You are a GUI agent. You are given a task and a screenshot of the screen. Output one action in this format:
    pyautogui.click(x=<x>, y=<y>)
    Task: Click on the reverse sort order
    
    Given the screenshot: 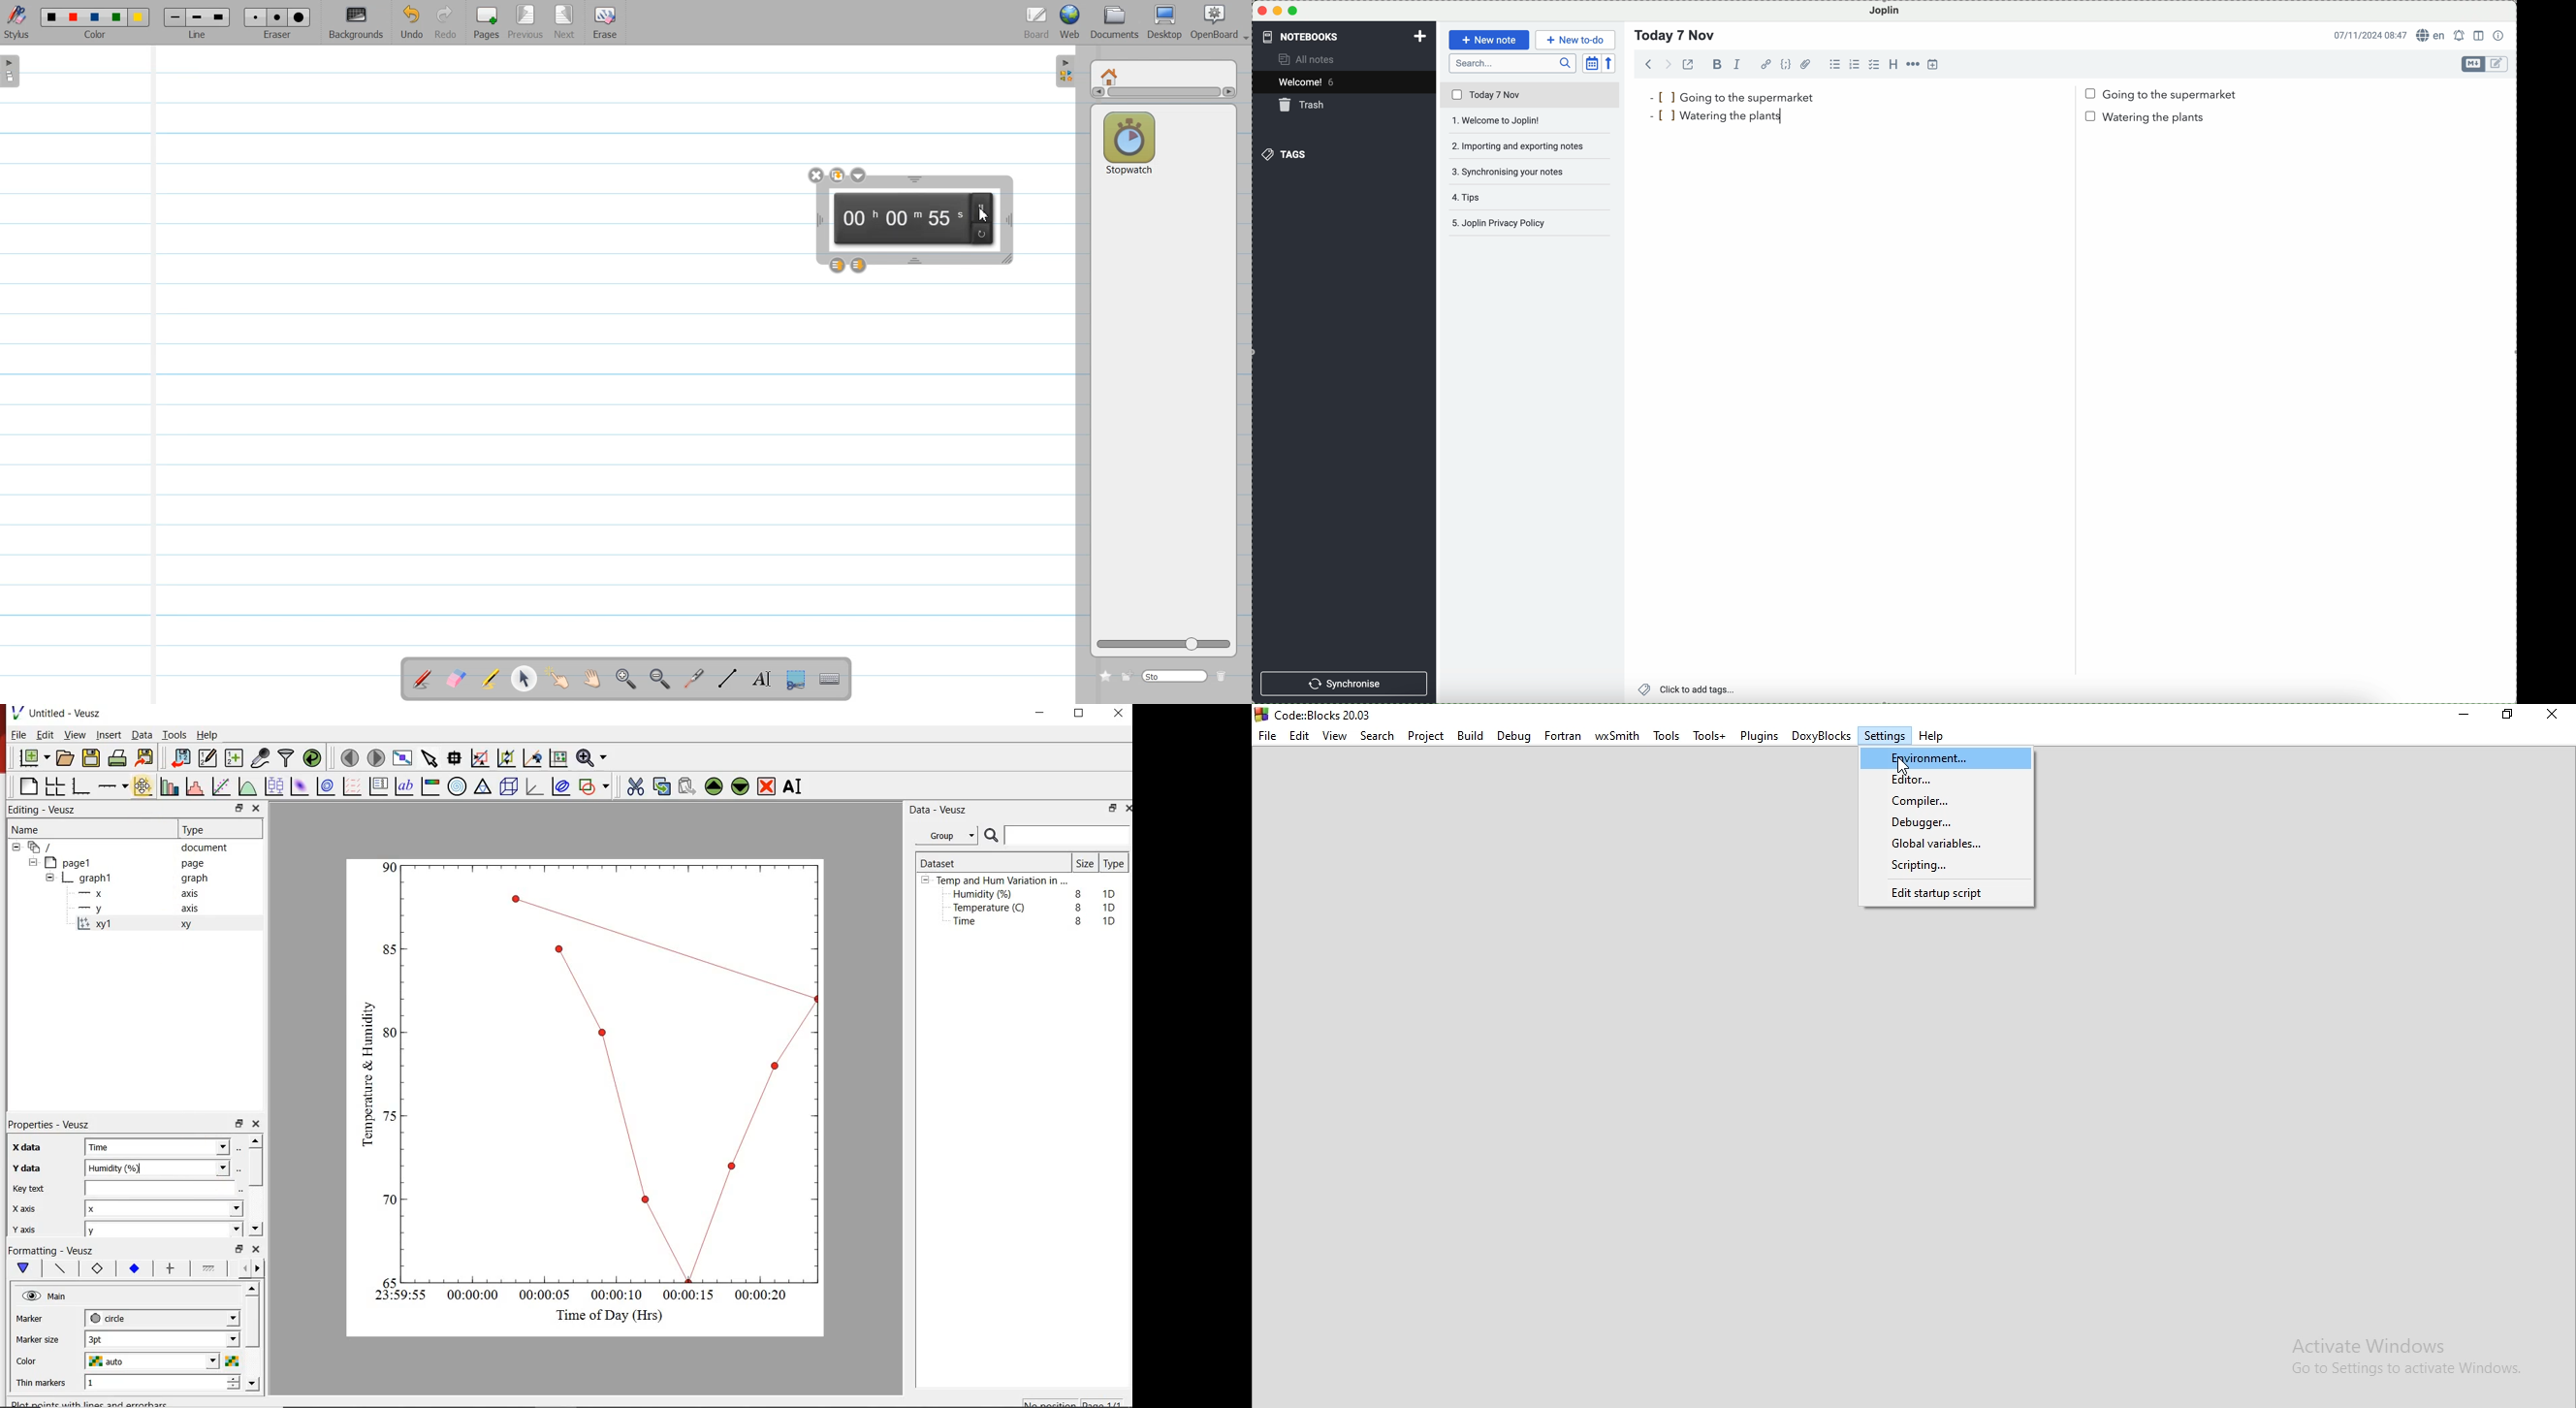 What is the action you would take?
    pyautogui.click(x=1610, y=63)
    